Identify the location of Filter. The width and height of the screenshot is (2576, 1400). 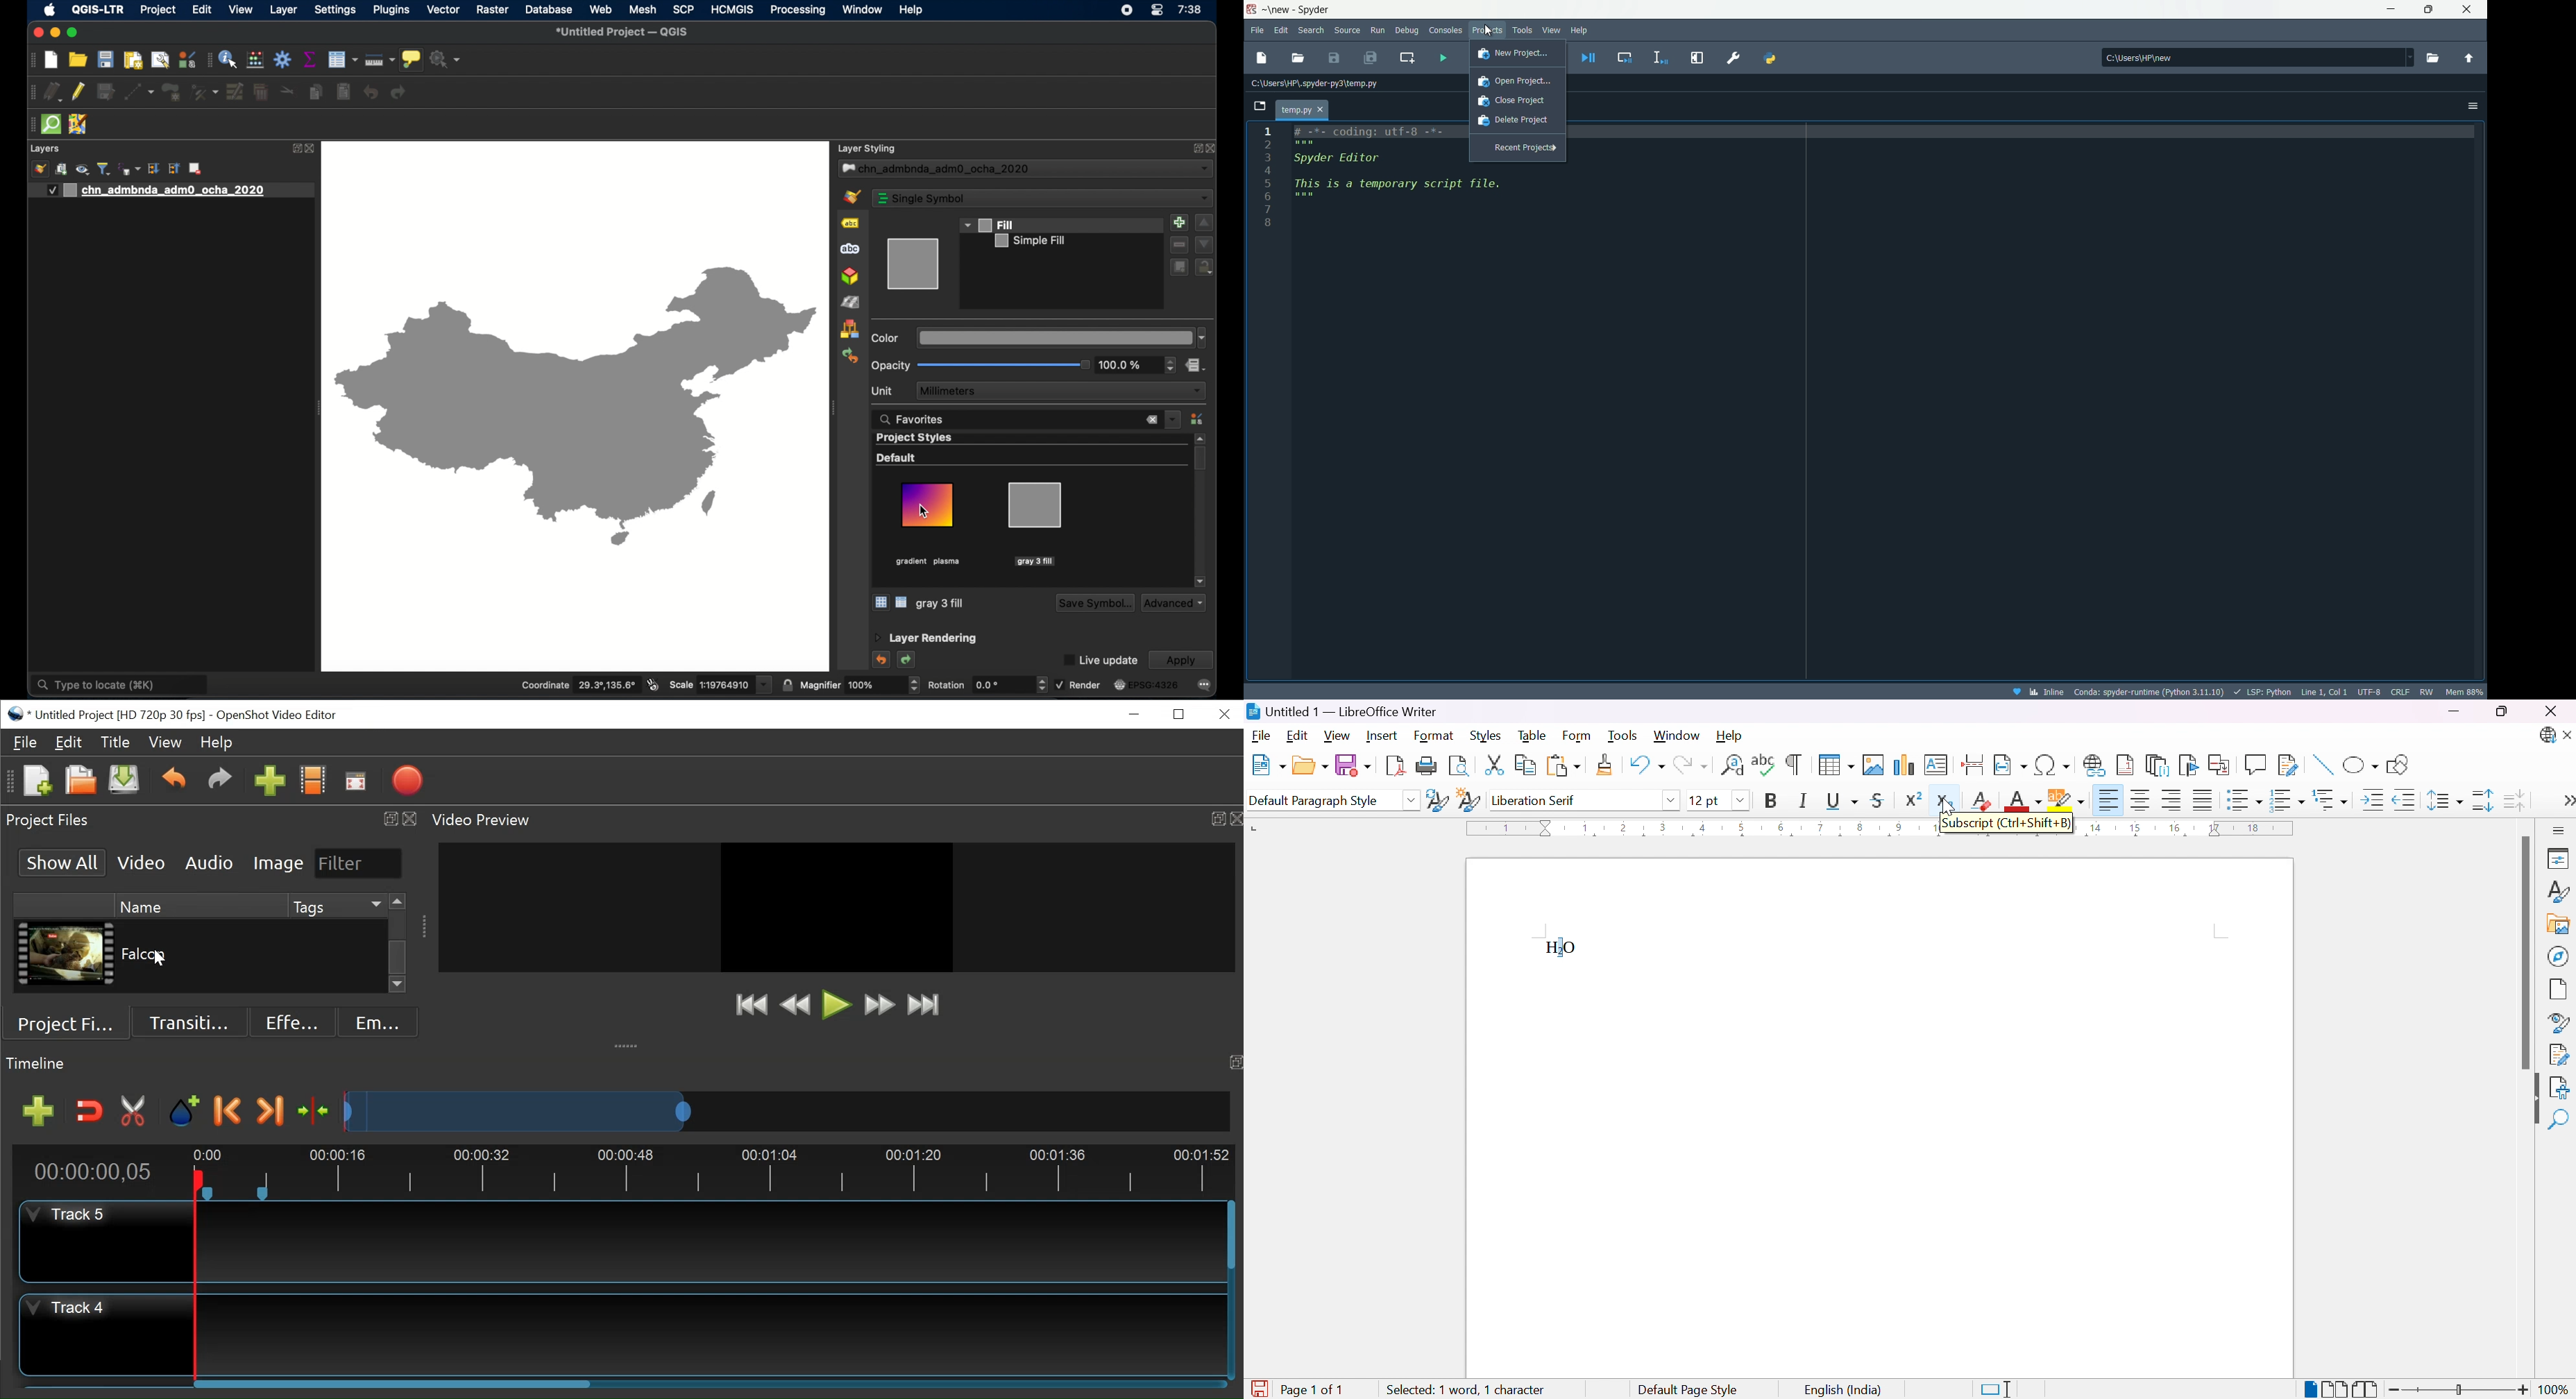
(357, 863).